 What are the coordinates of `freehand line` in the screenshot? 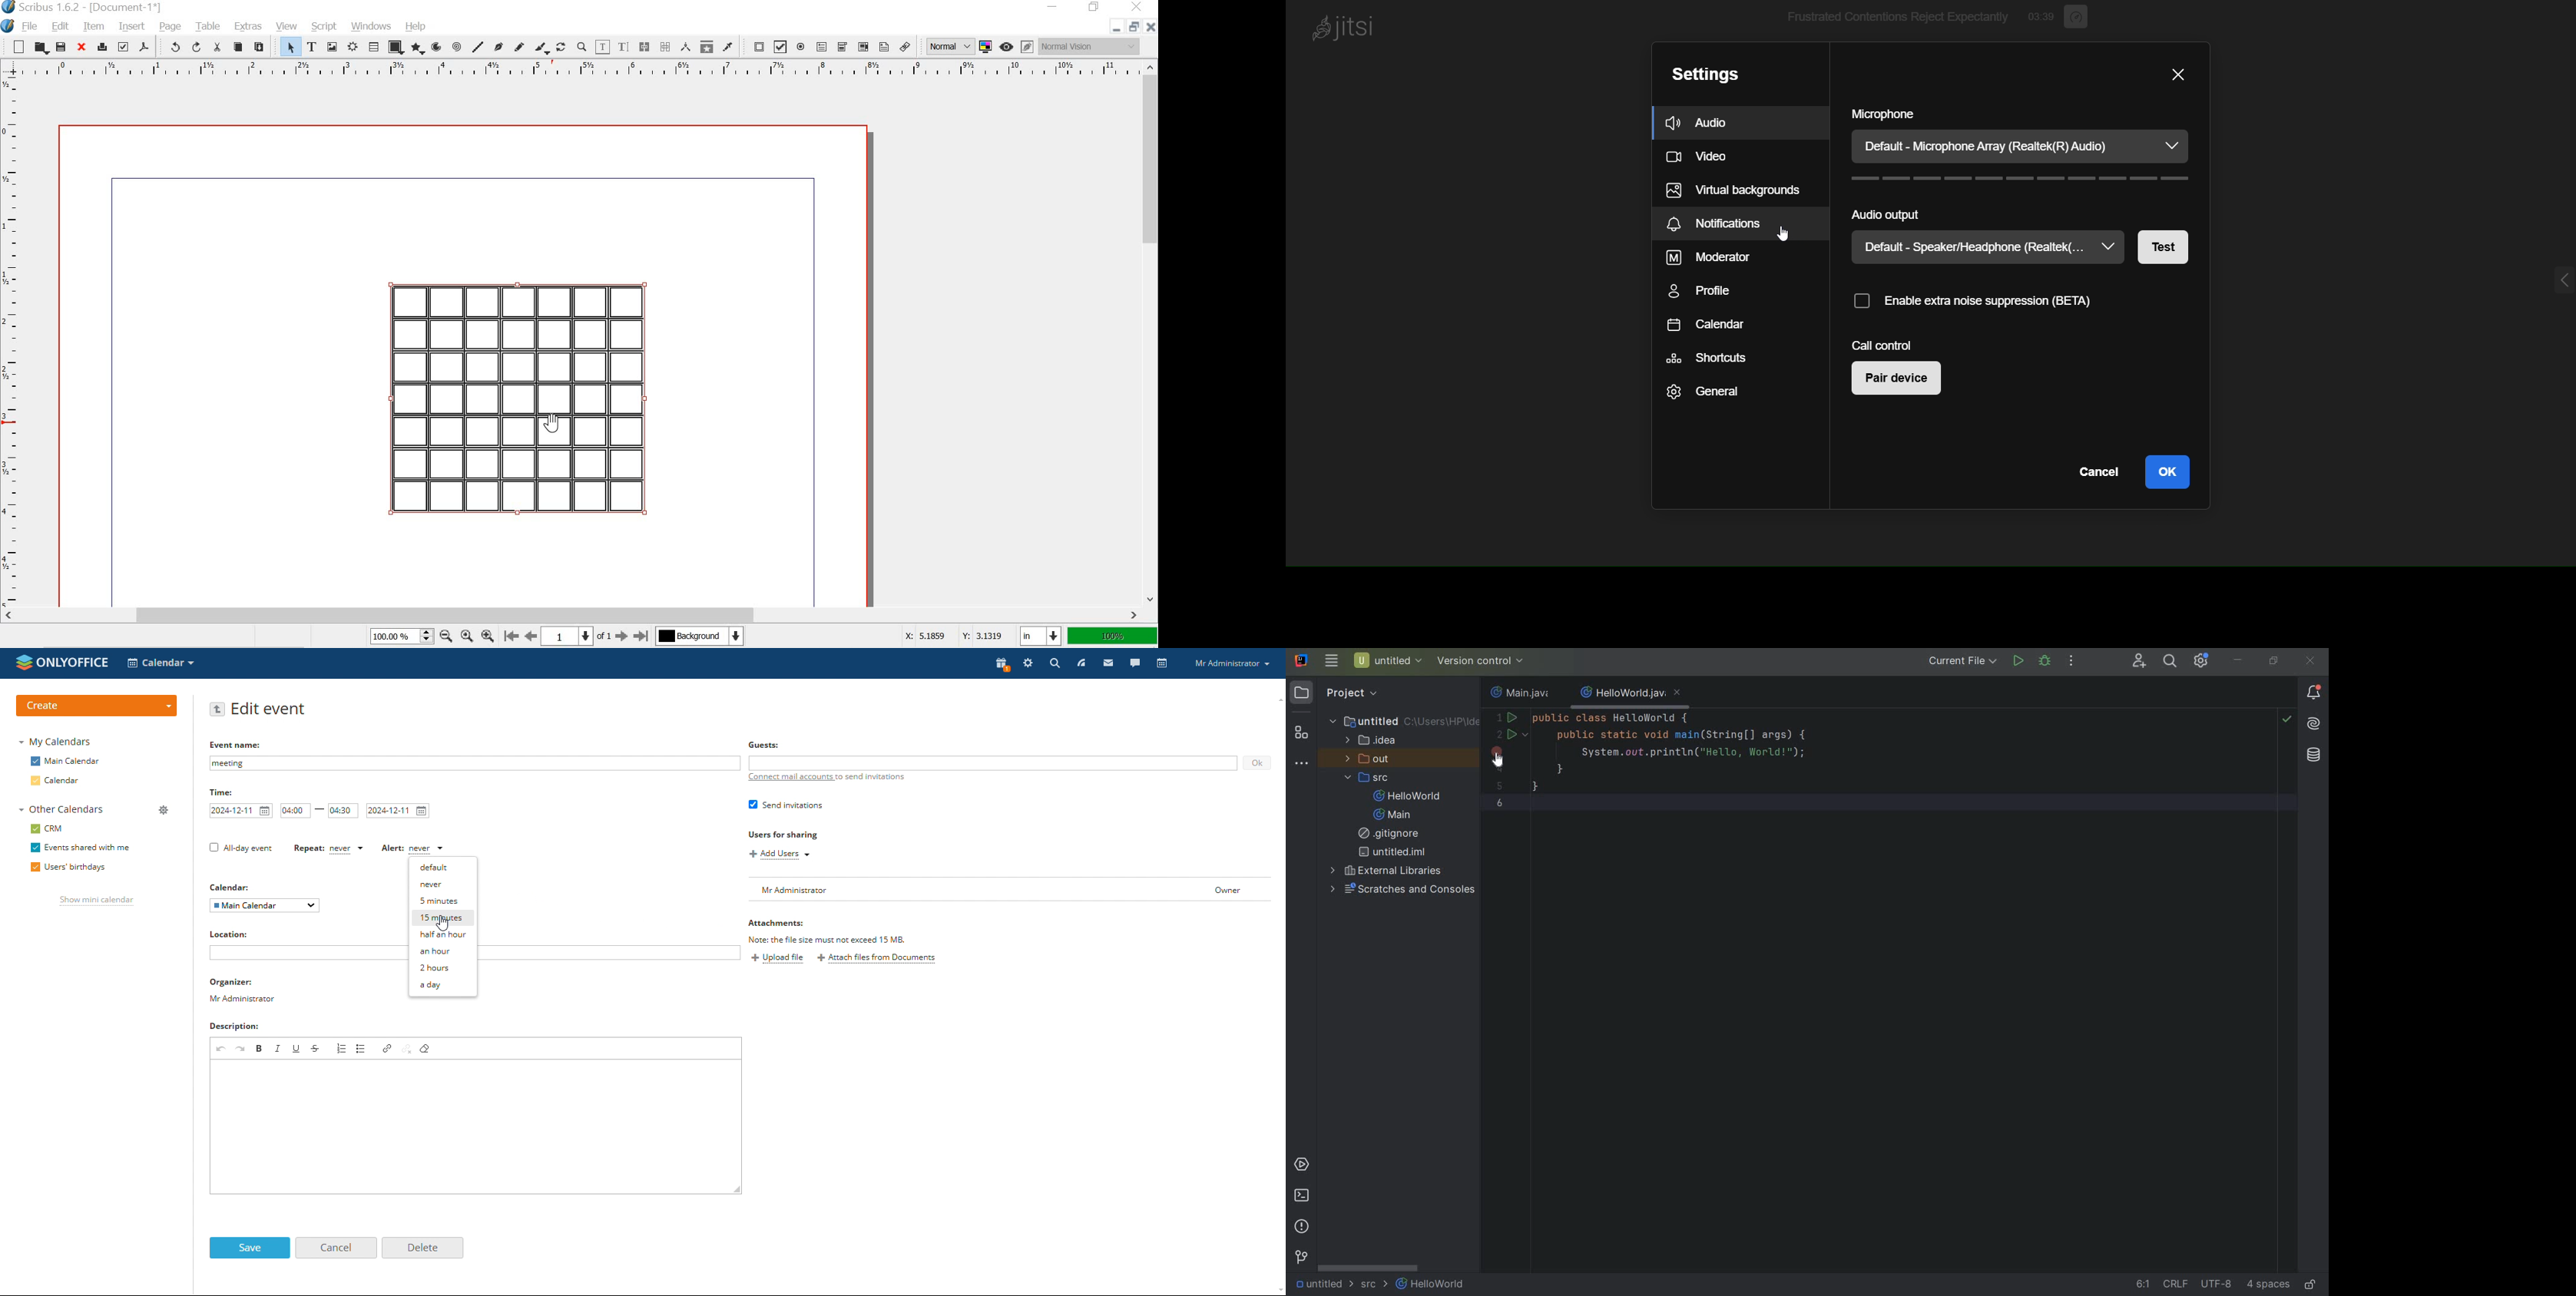 It's located at (520, 46).